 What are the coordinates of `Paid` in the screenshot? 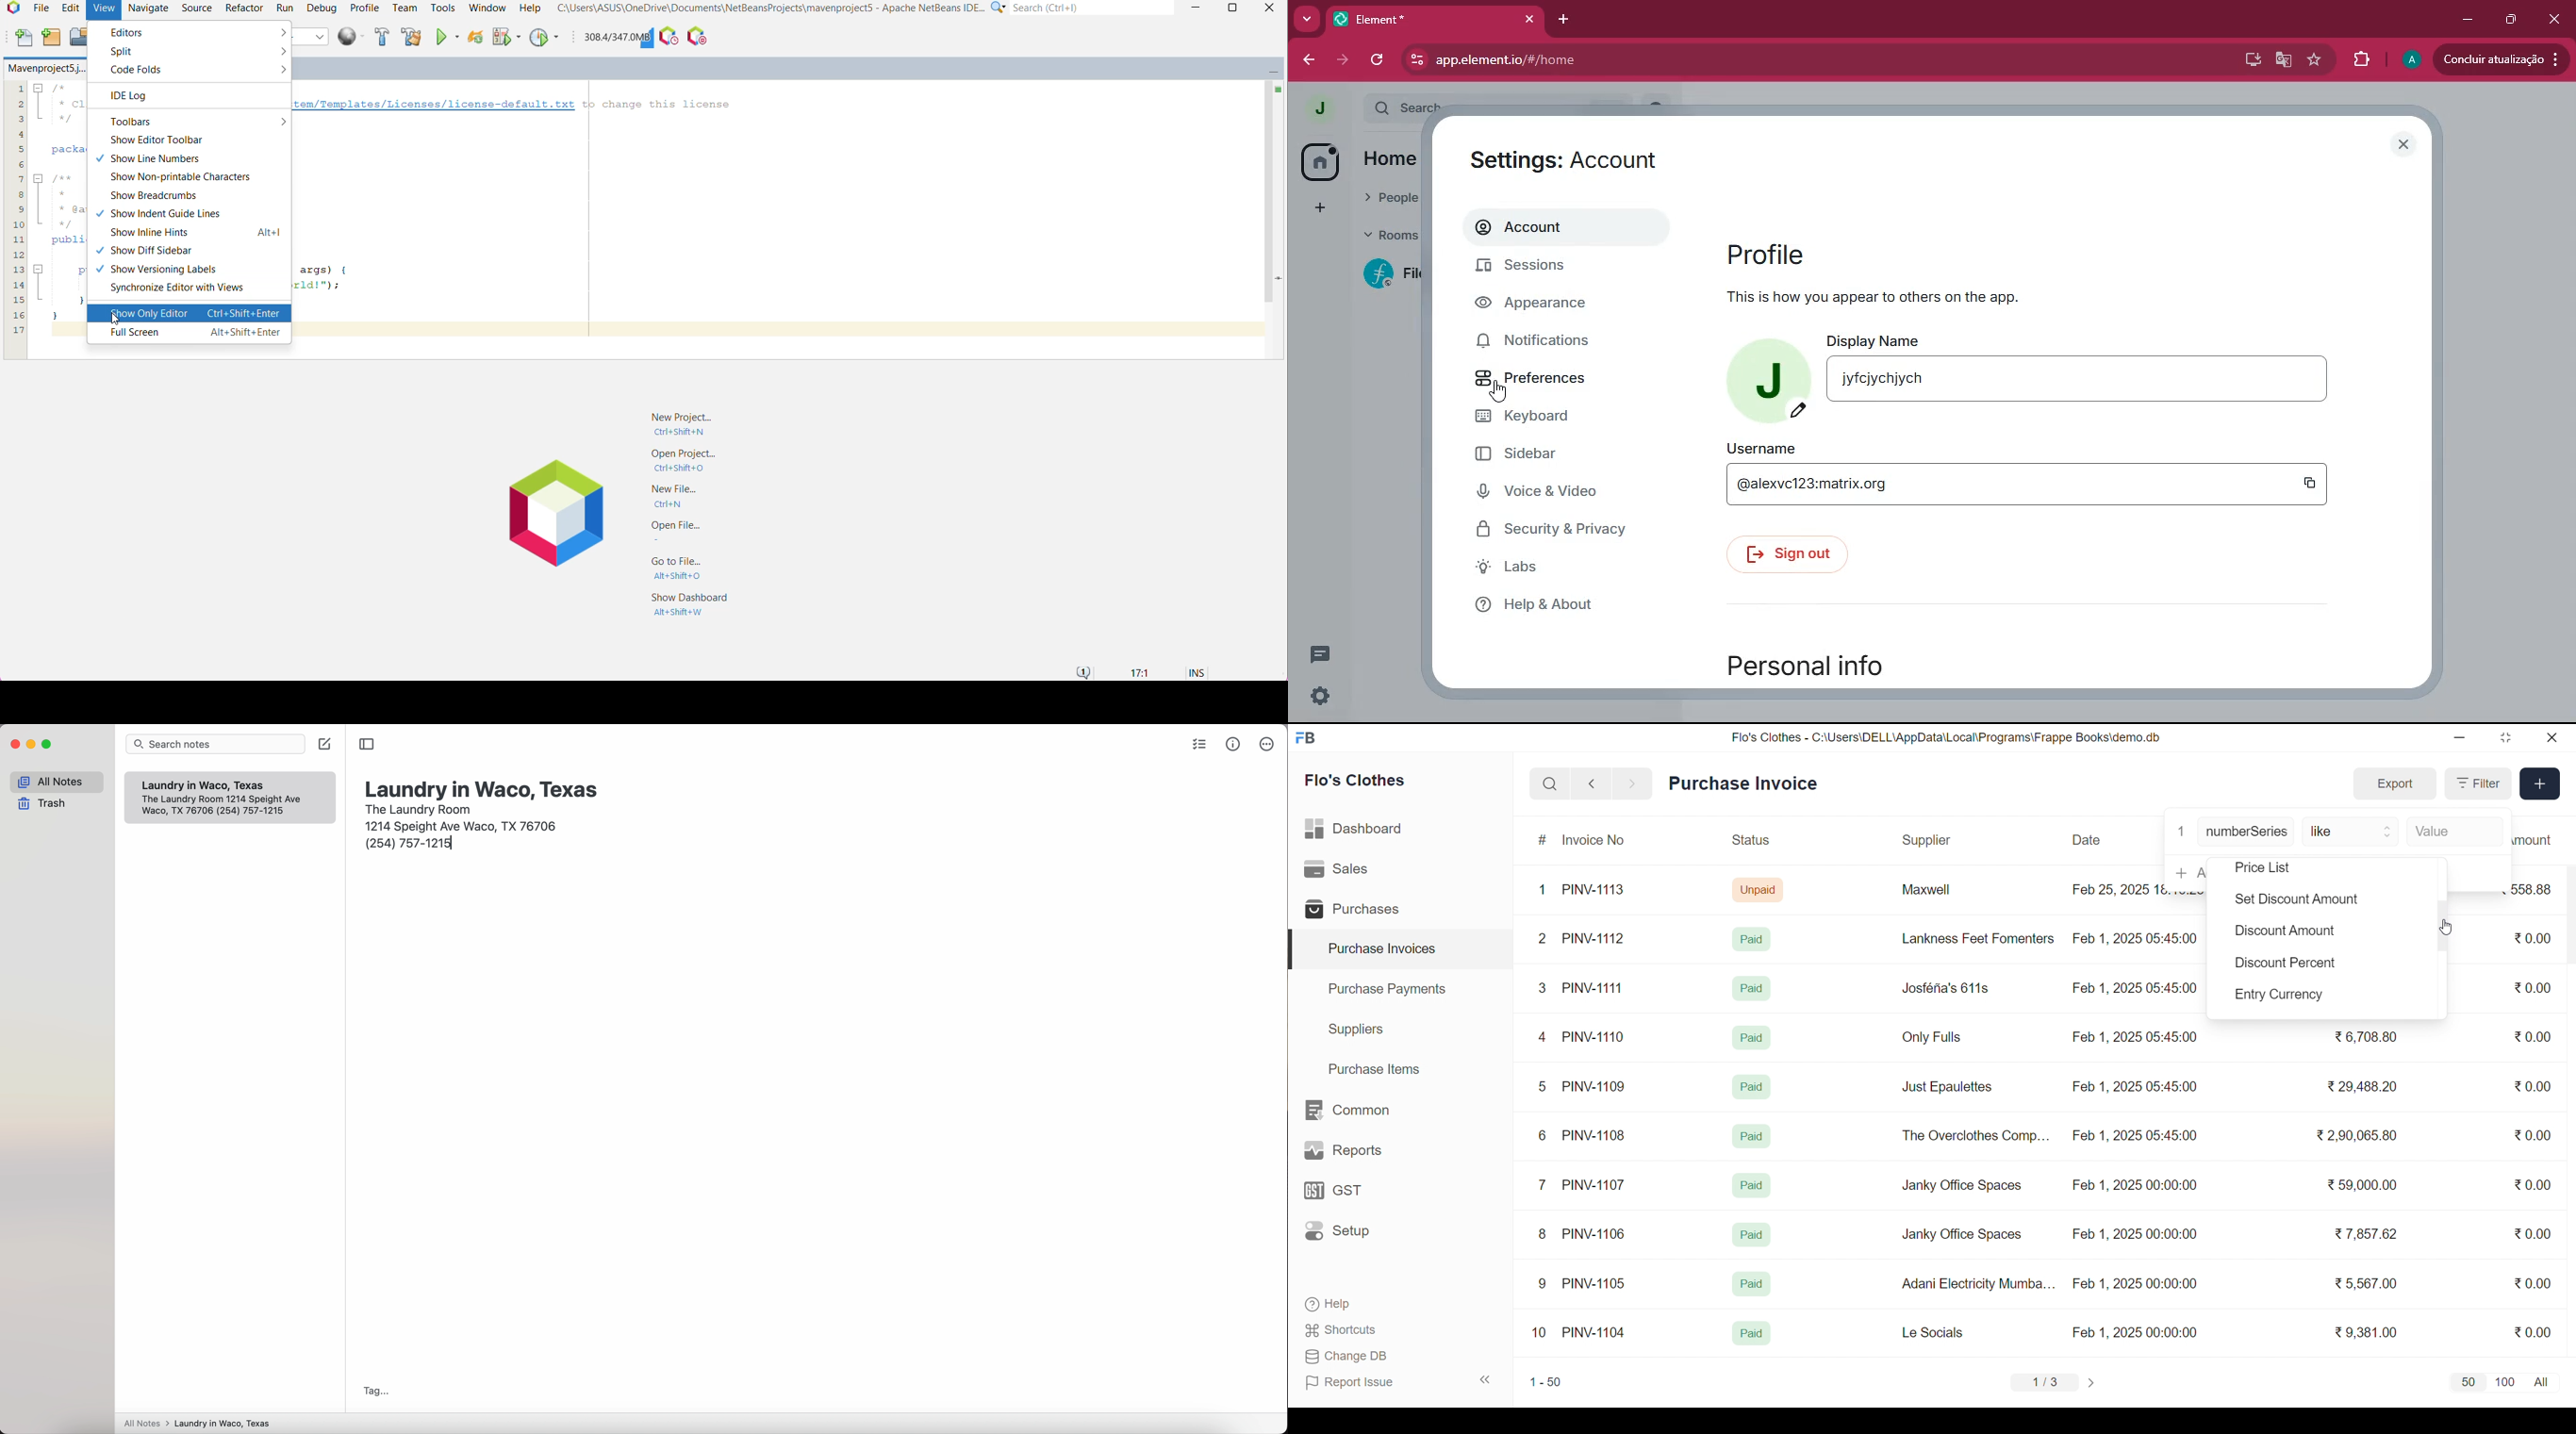 It's located at (1752, 988).